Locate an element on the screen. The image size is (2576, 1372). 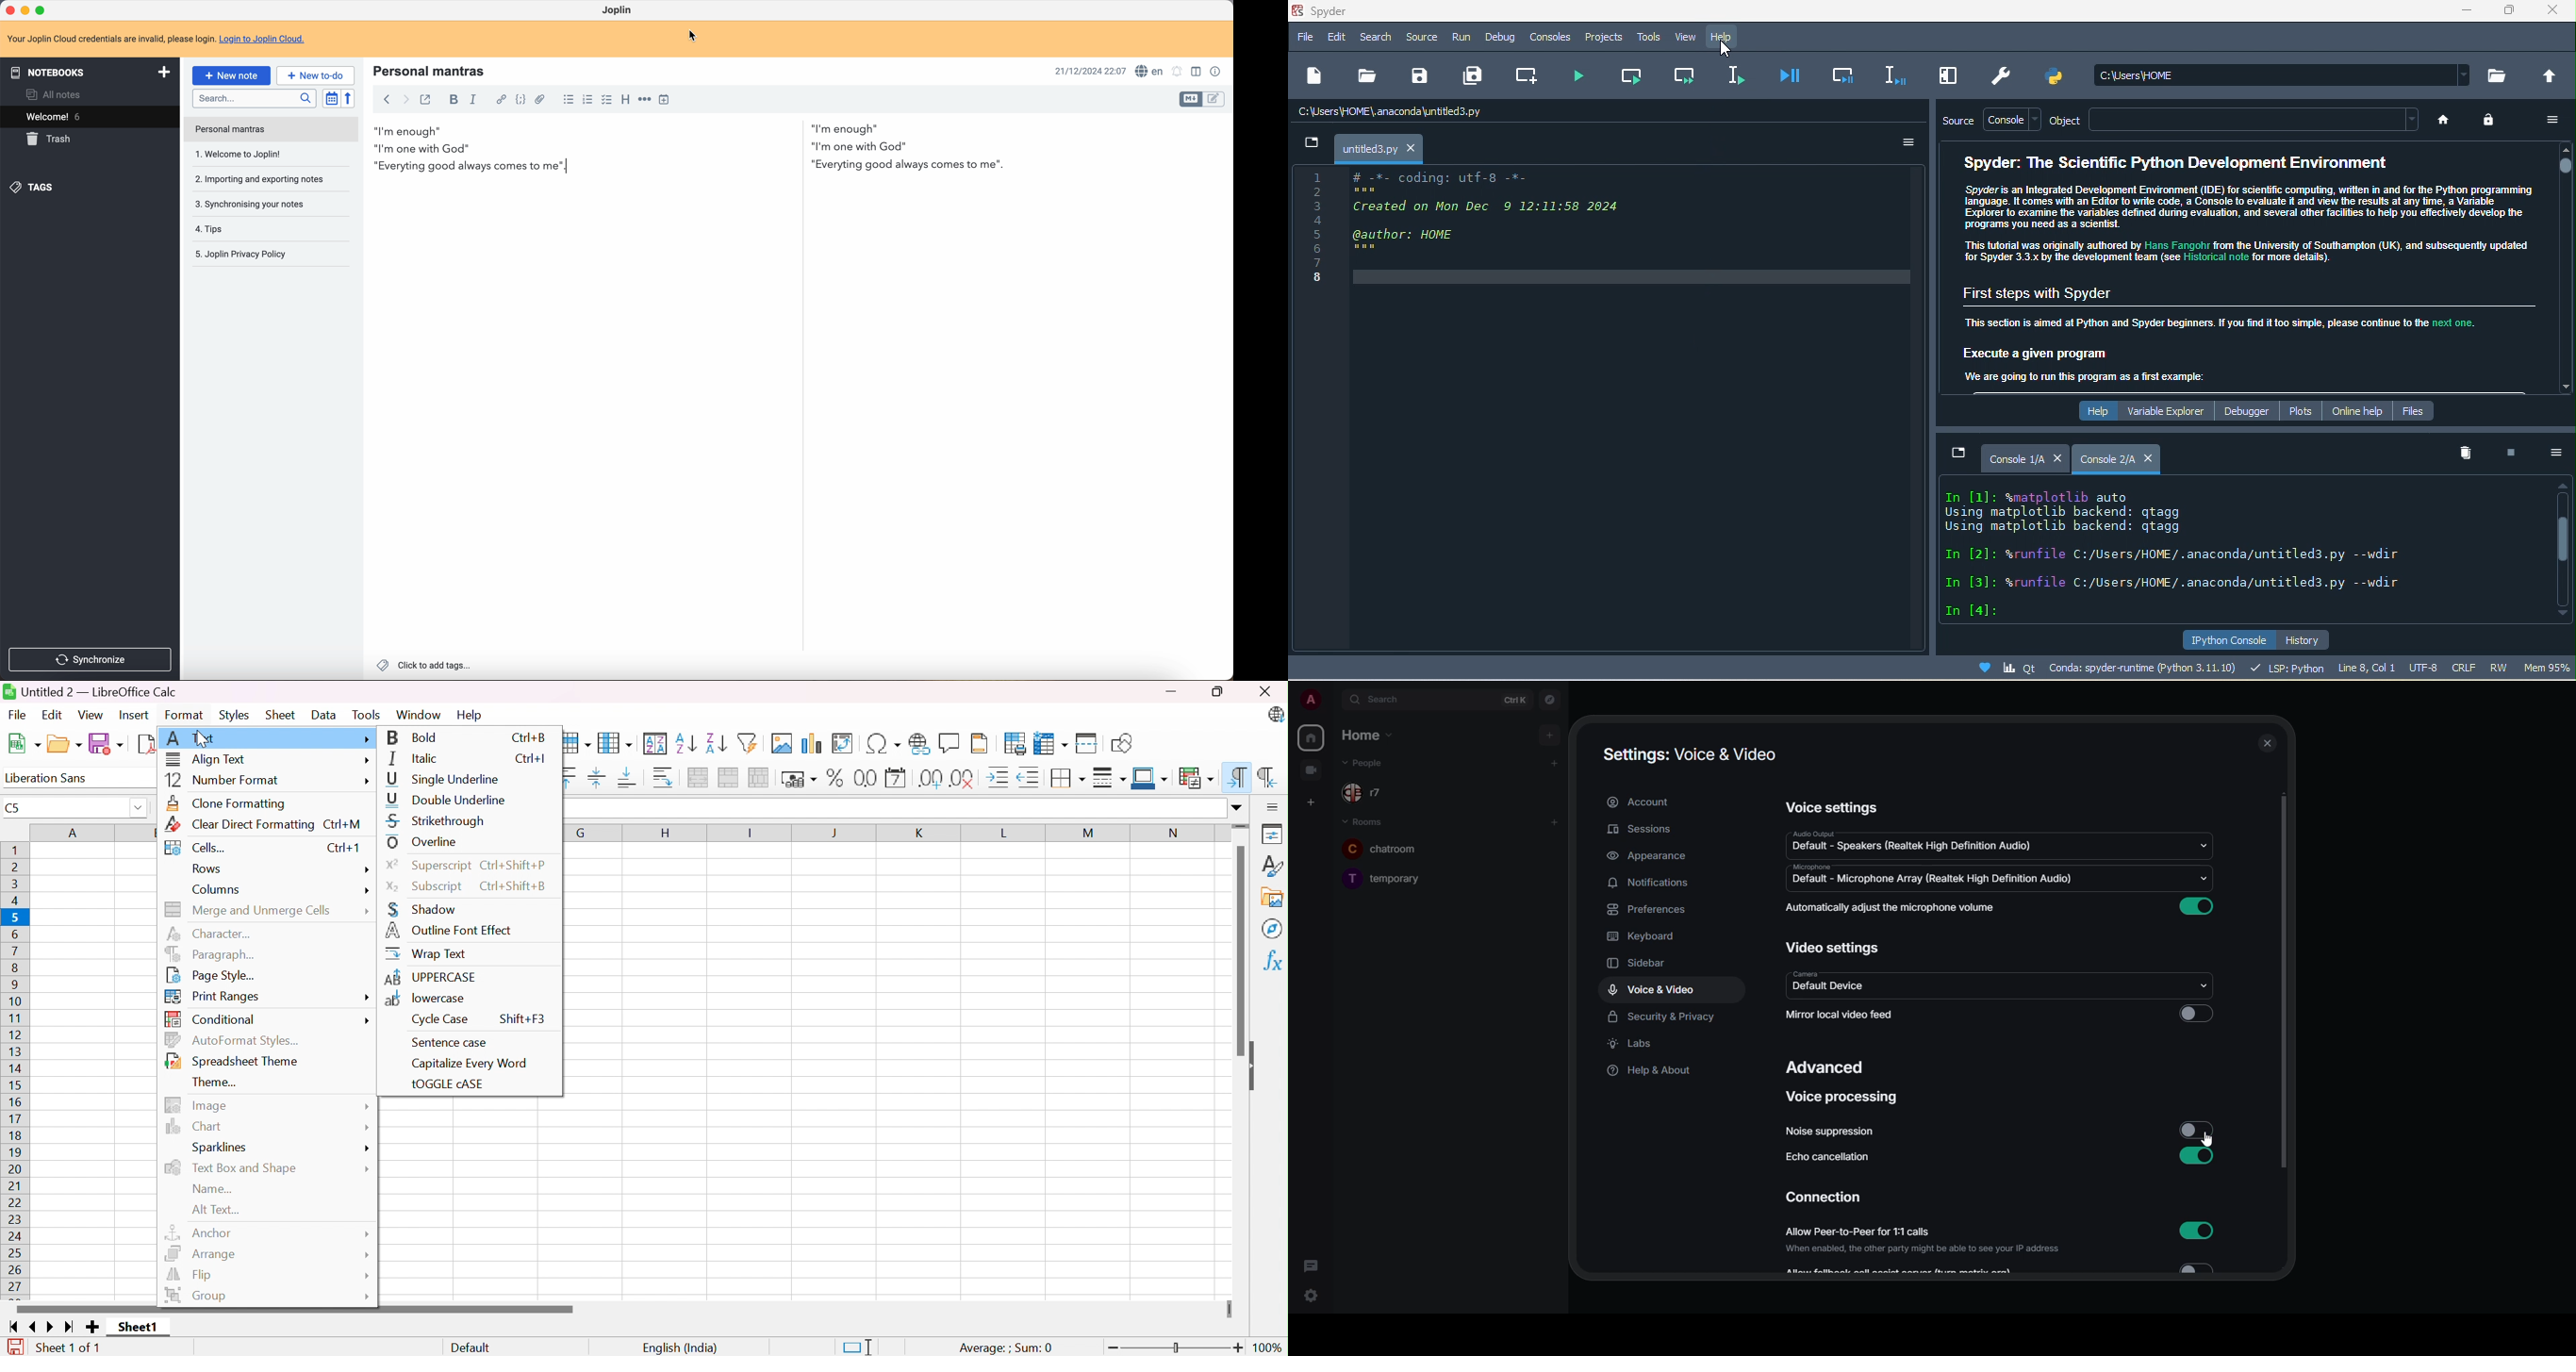
Insert Special Functions is located at coordinates (886, 743).